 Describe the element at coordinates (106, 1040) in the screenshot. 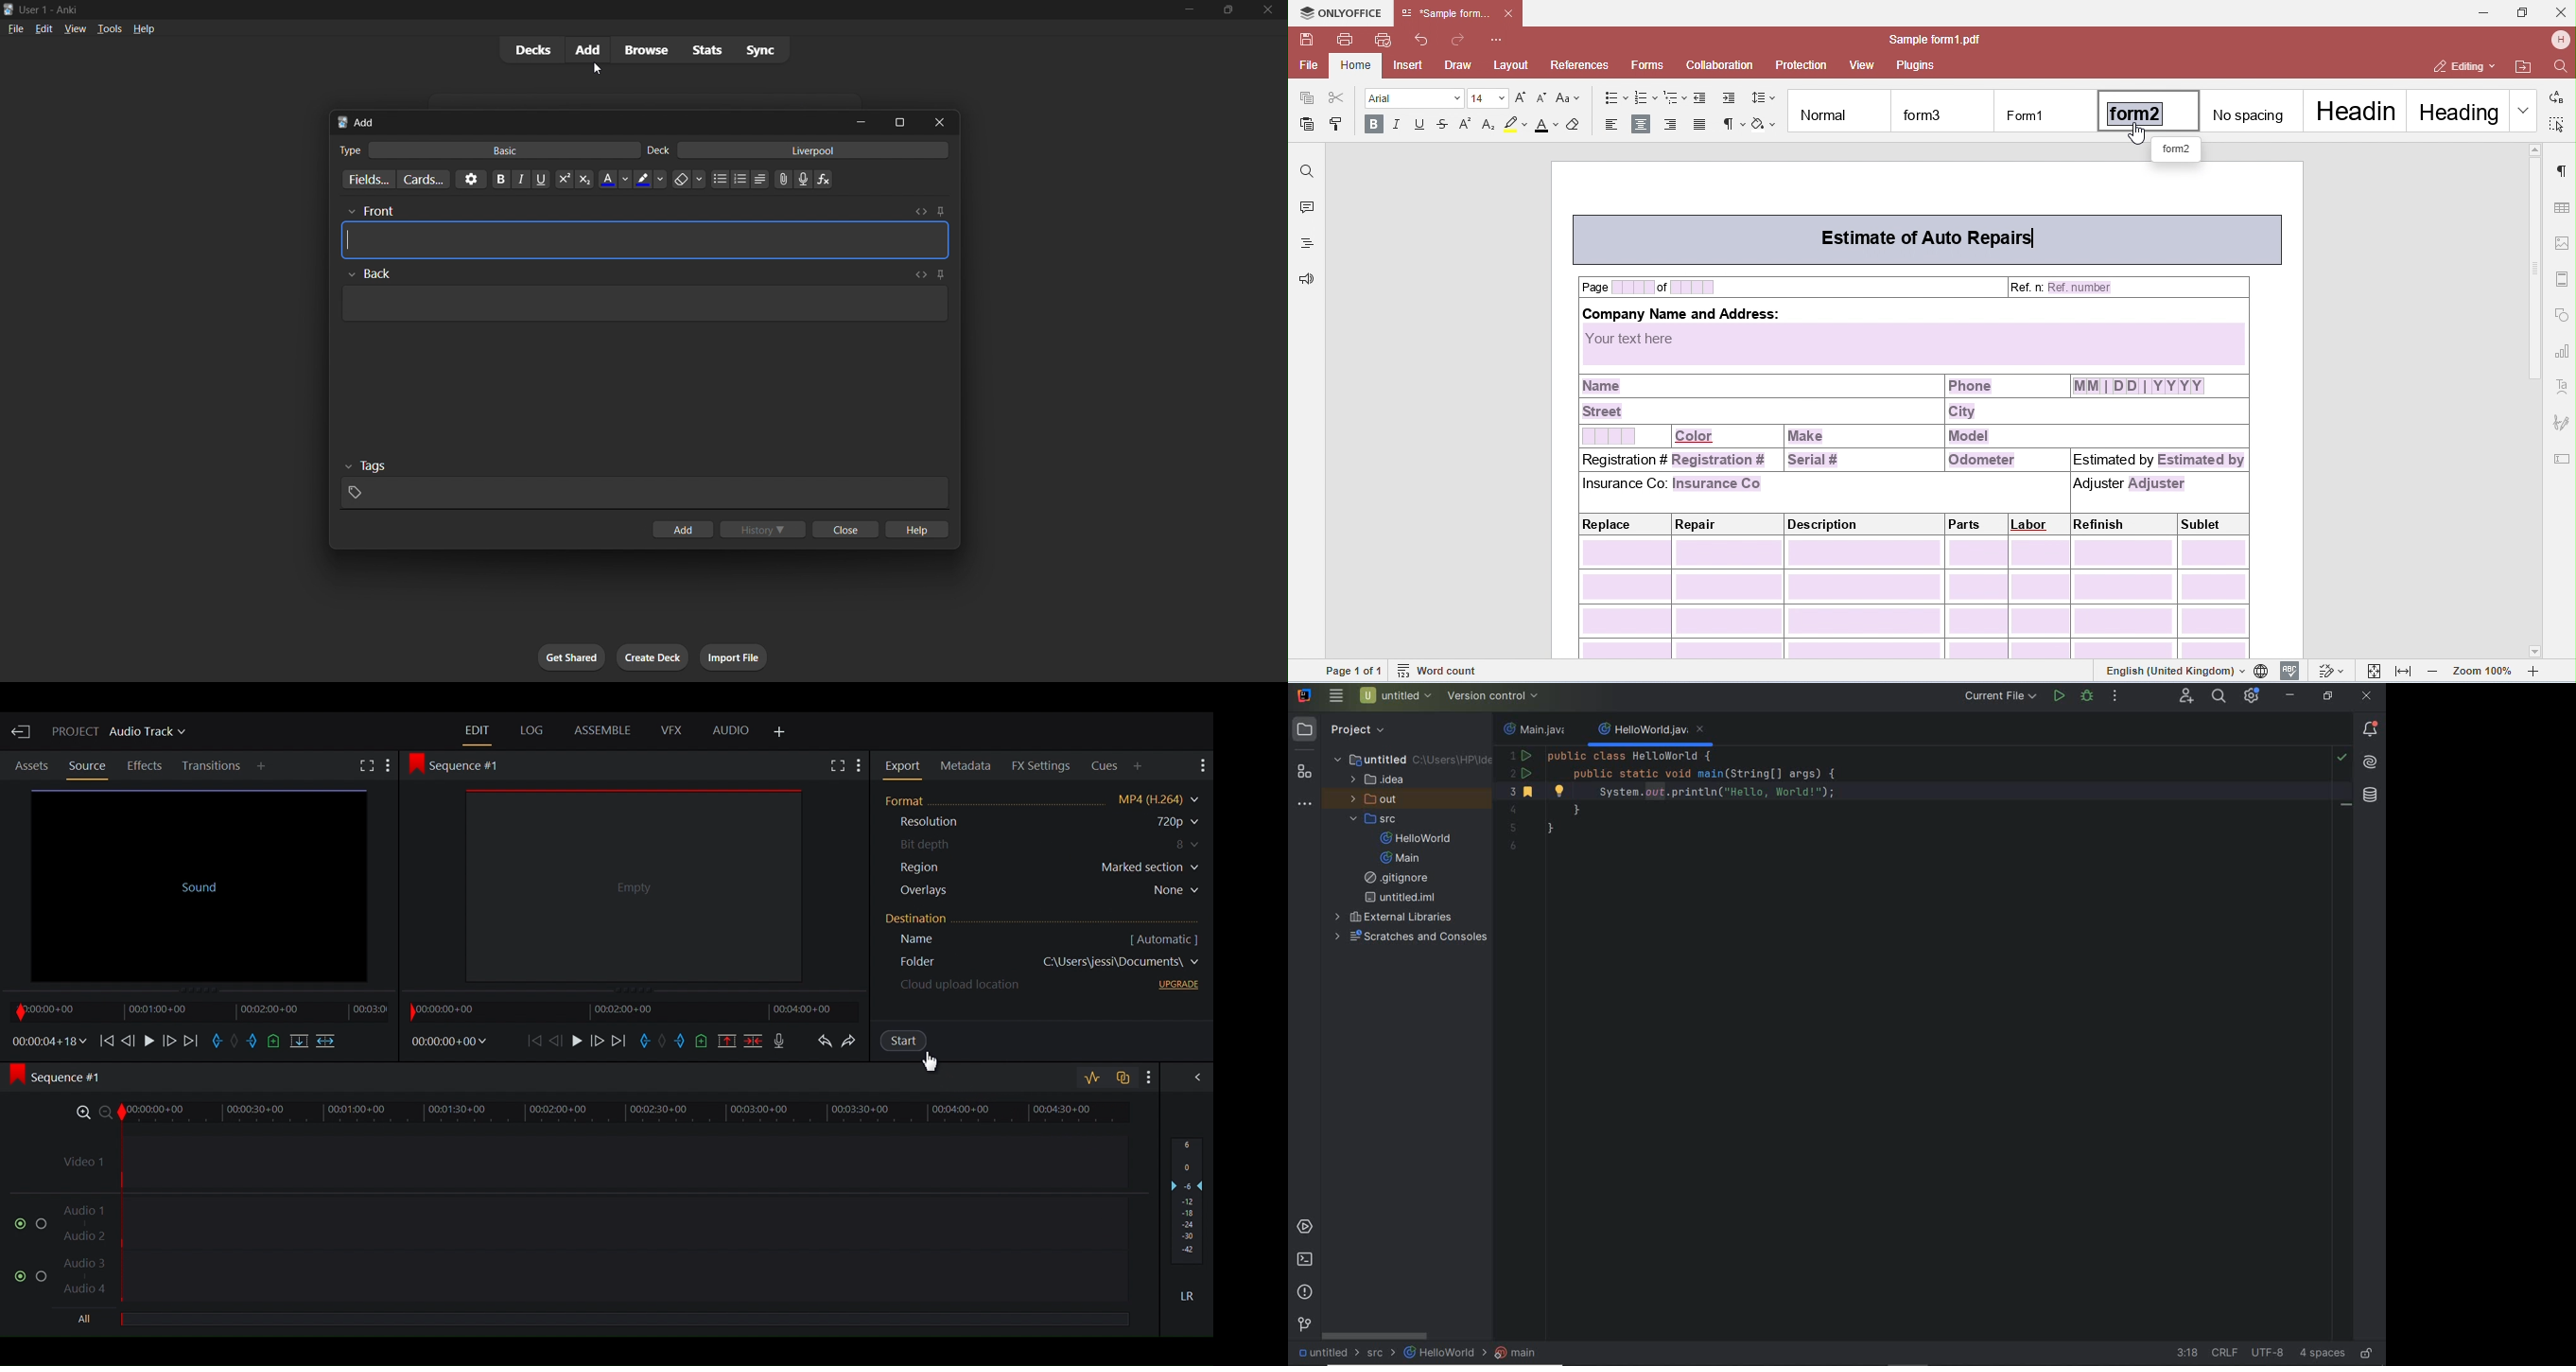

I see `Move Backward` at that location.